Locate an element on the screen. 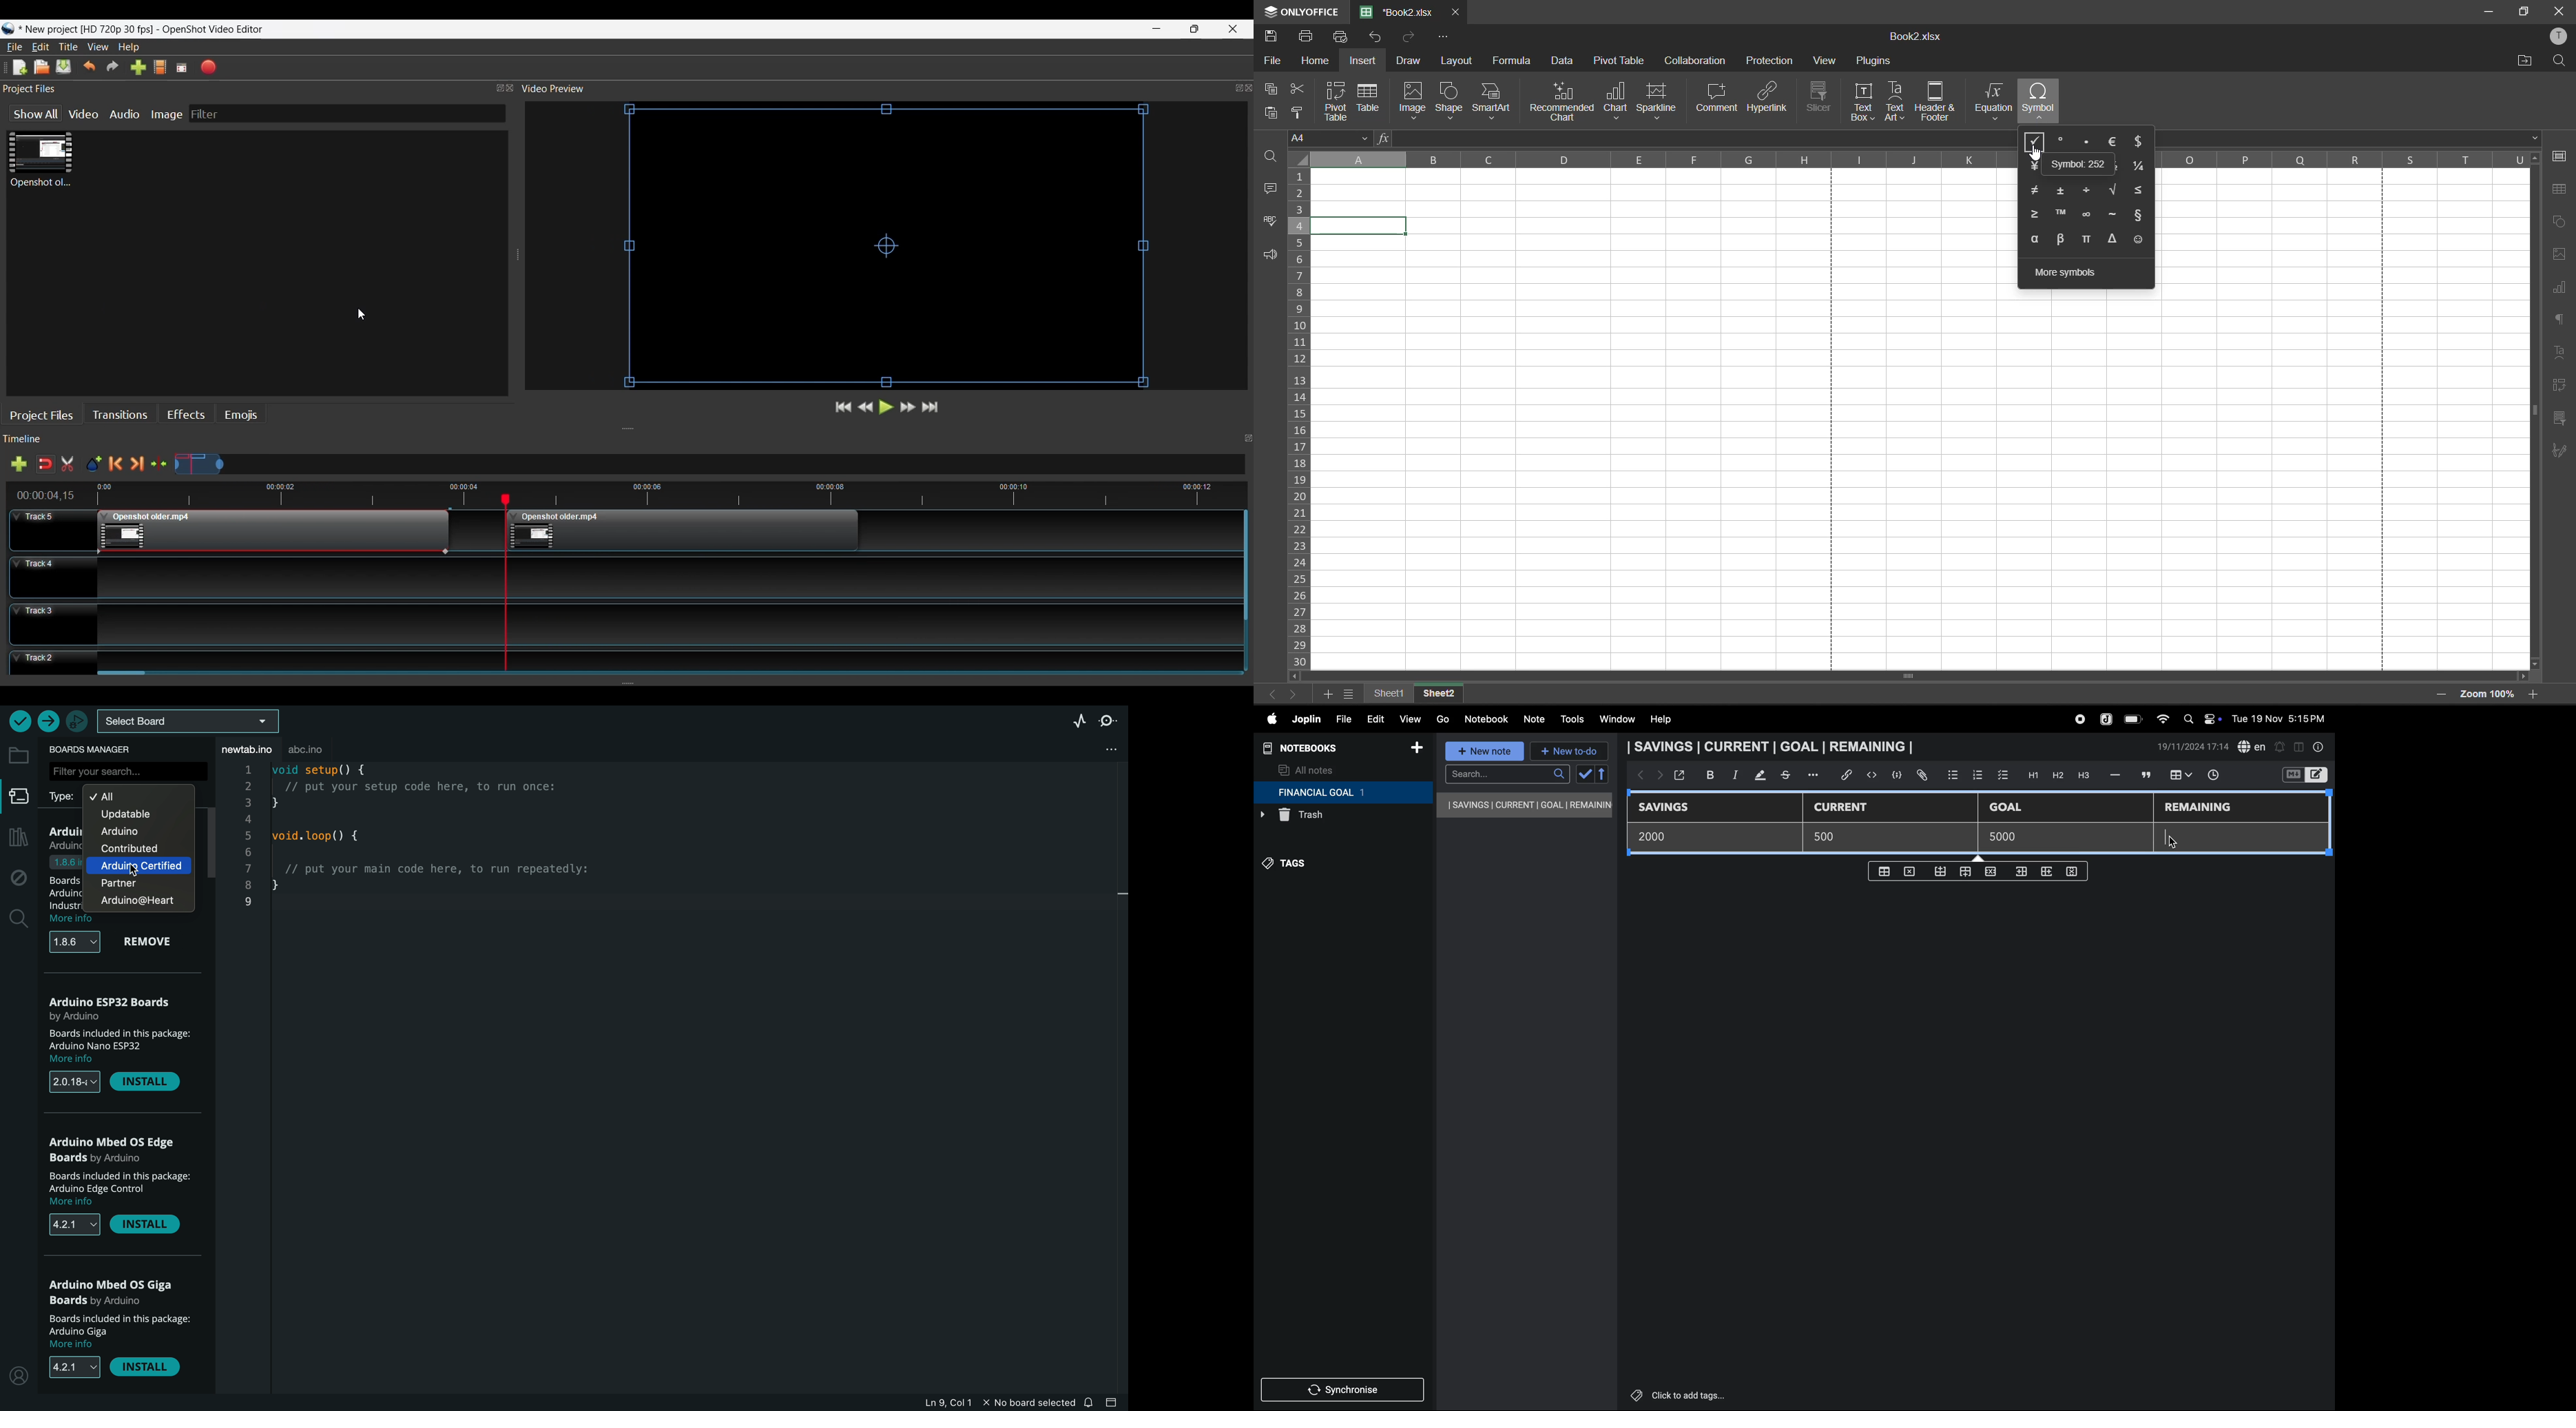 Image resolution: width=2576 pixels, height=1428 pixels. hyper link is located at coordinates (1849, 775).